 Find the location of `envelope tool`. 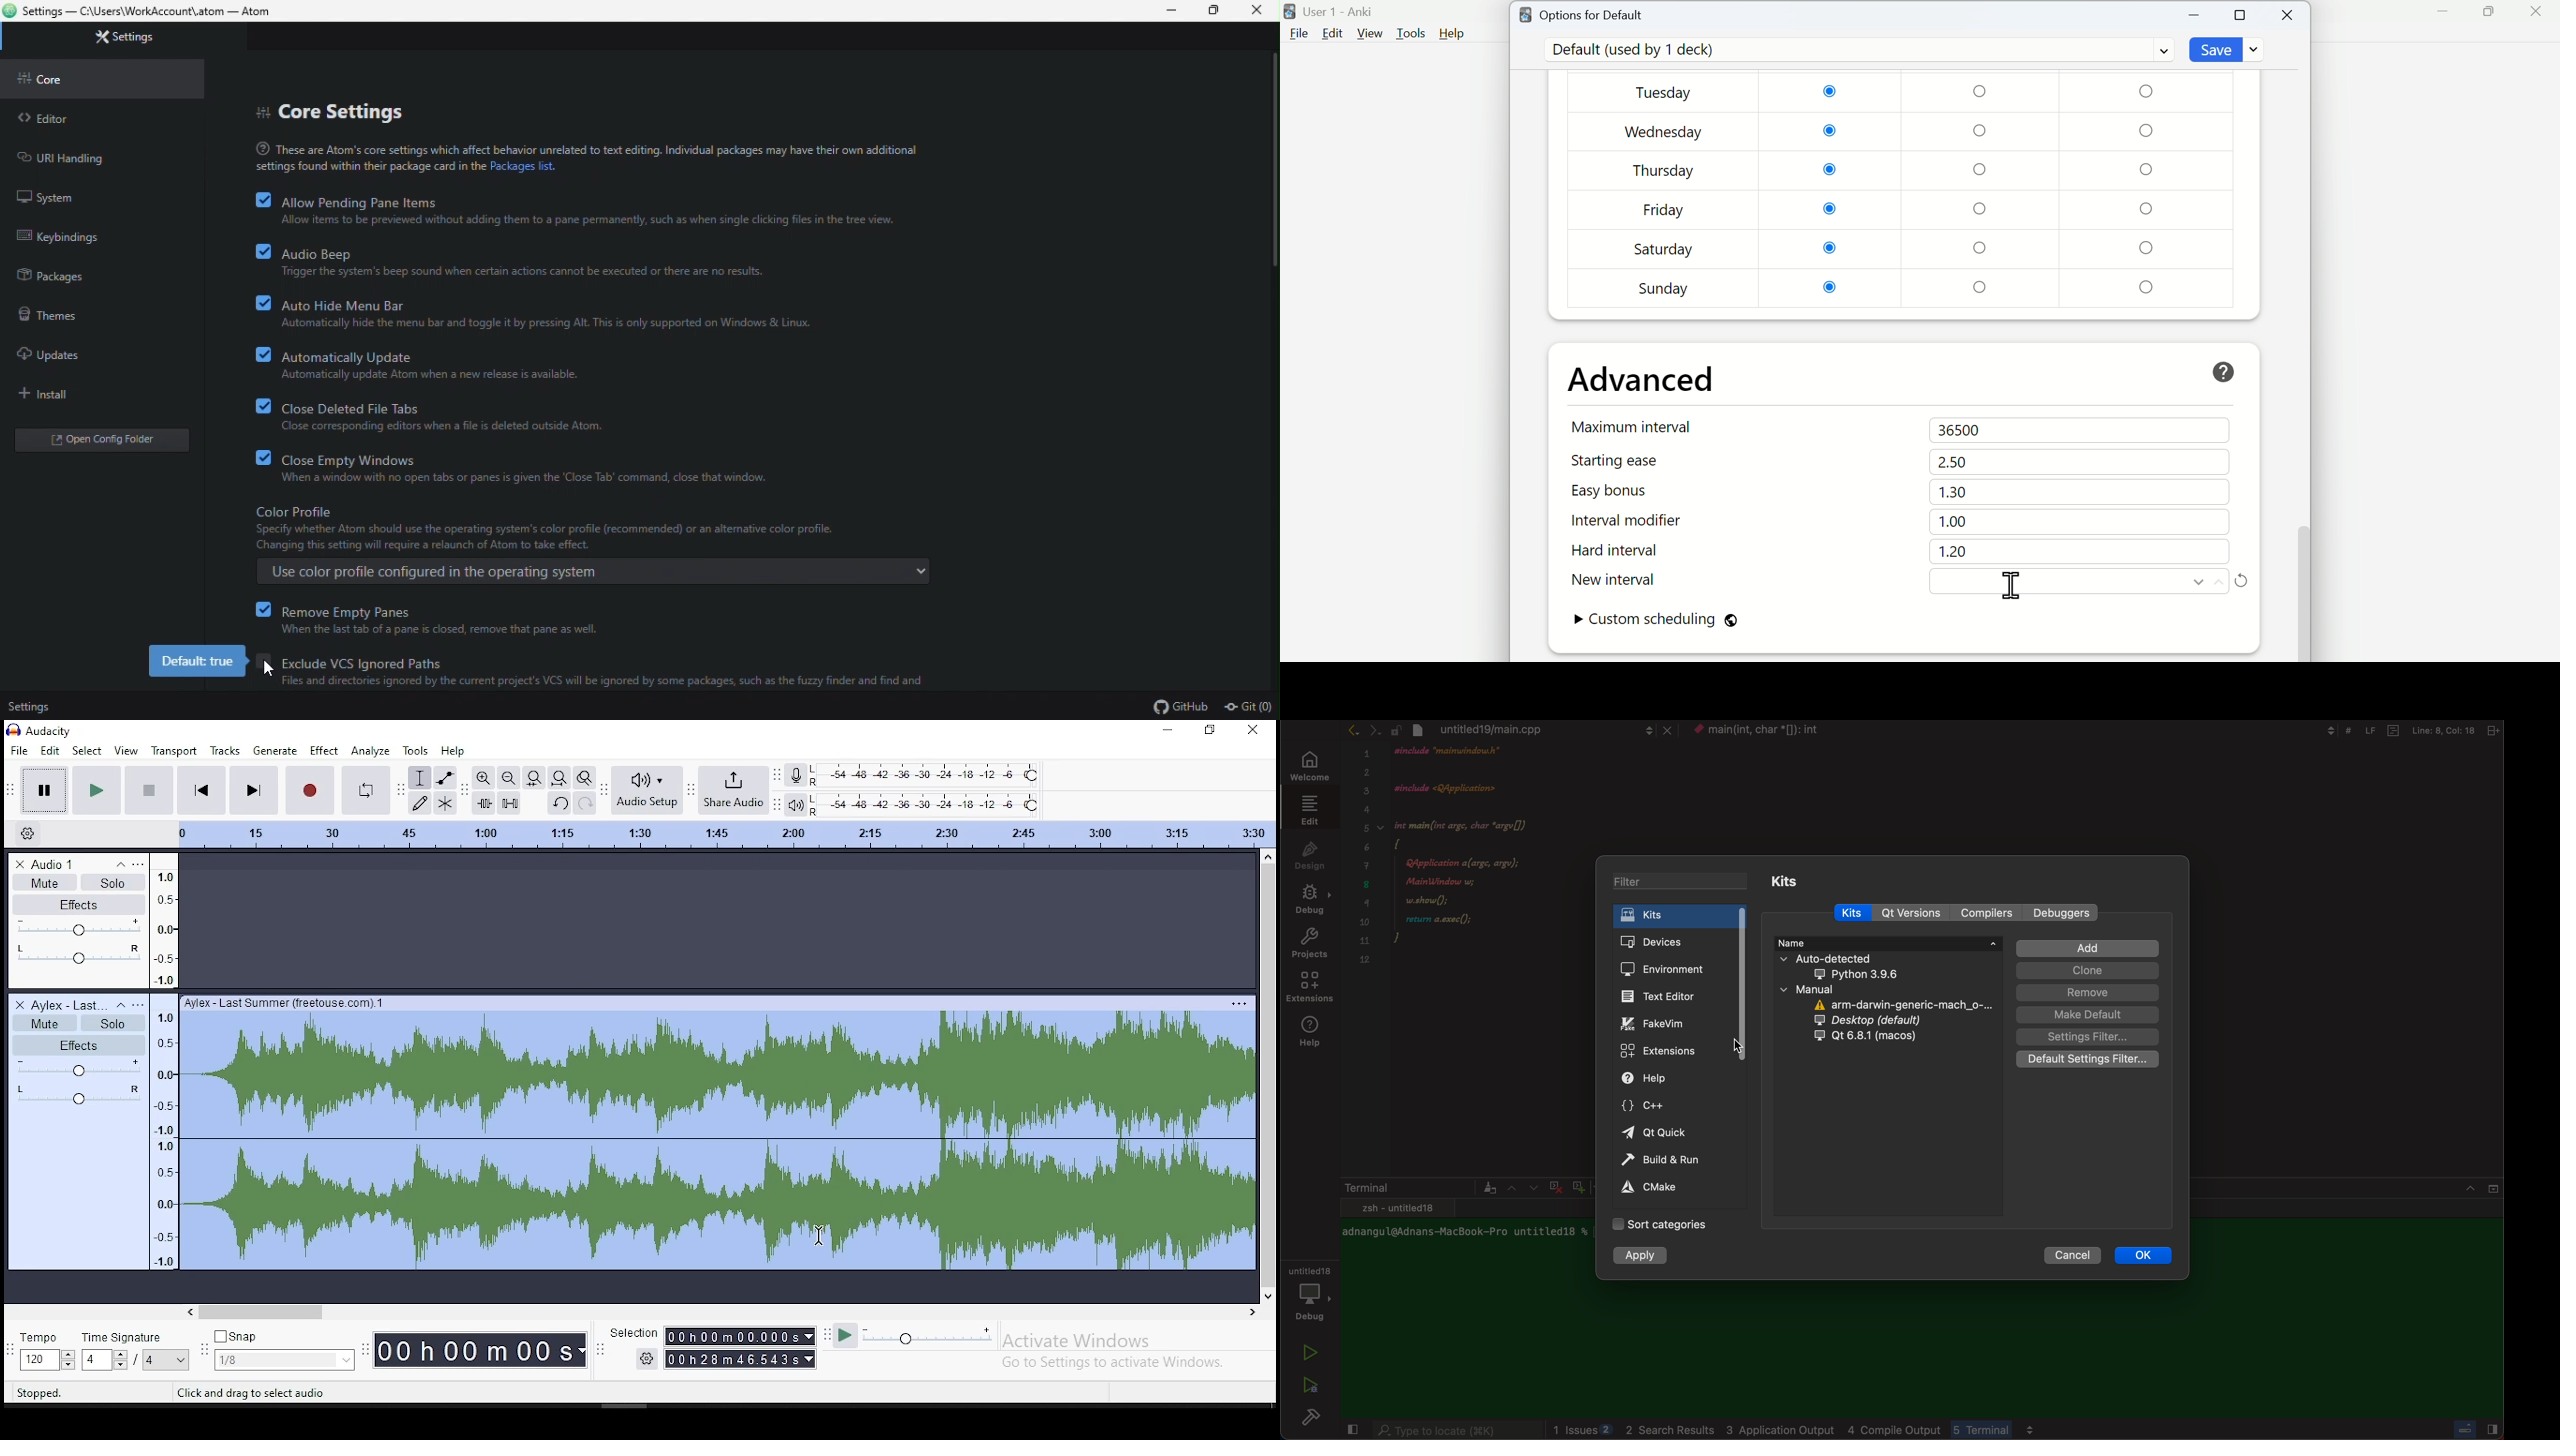

envelope tool is located at coordinates (445, 777).